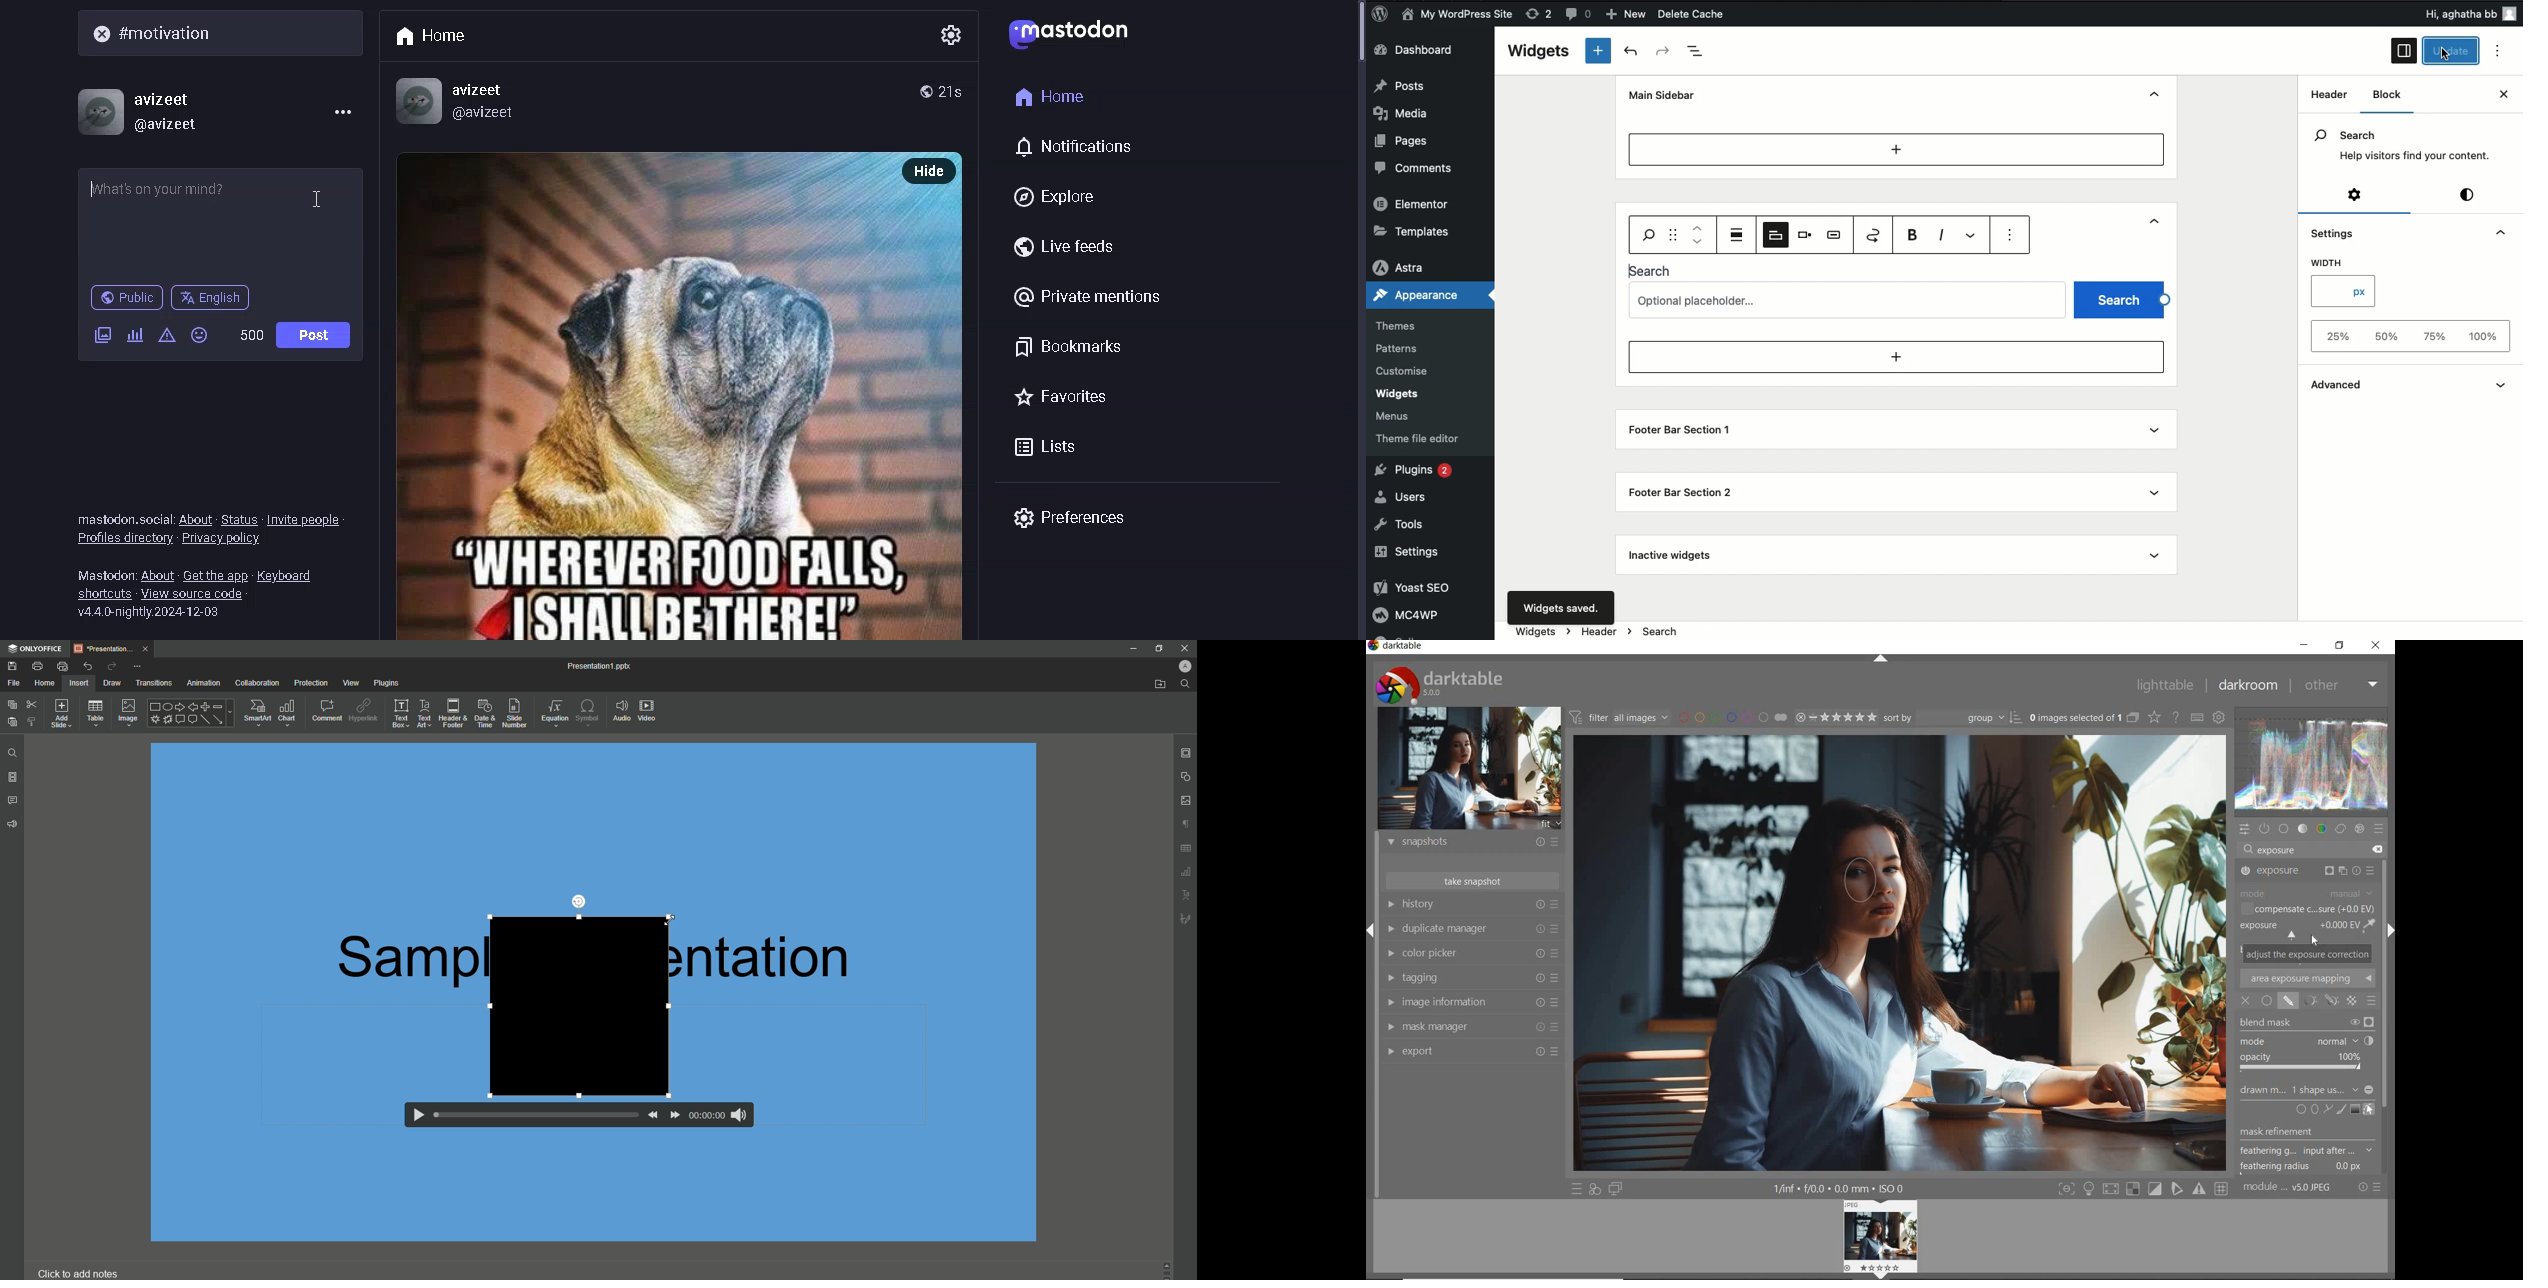  I want to click on Drag, so click(1674, 234).